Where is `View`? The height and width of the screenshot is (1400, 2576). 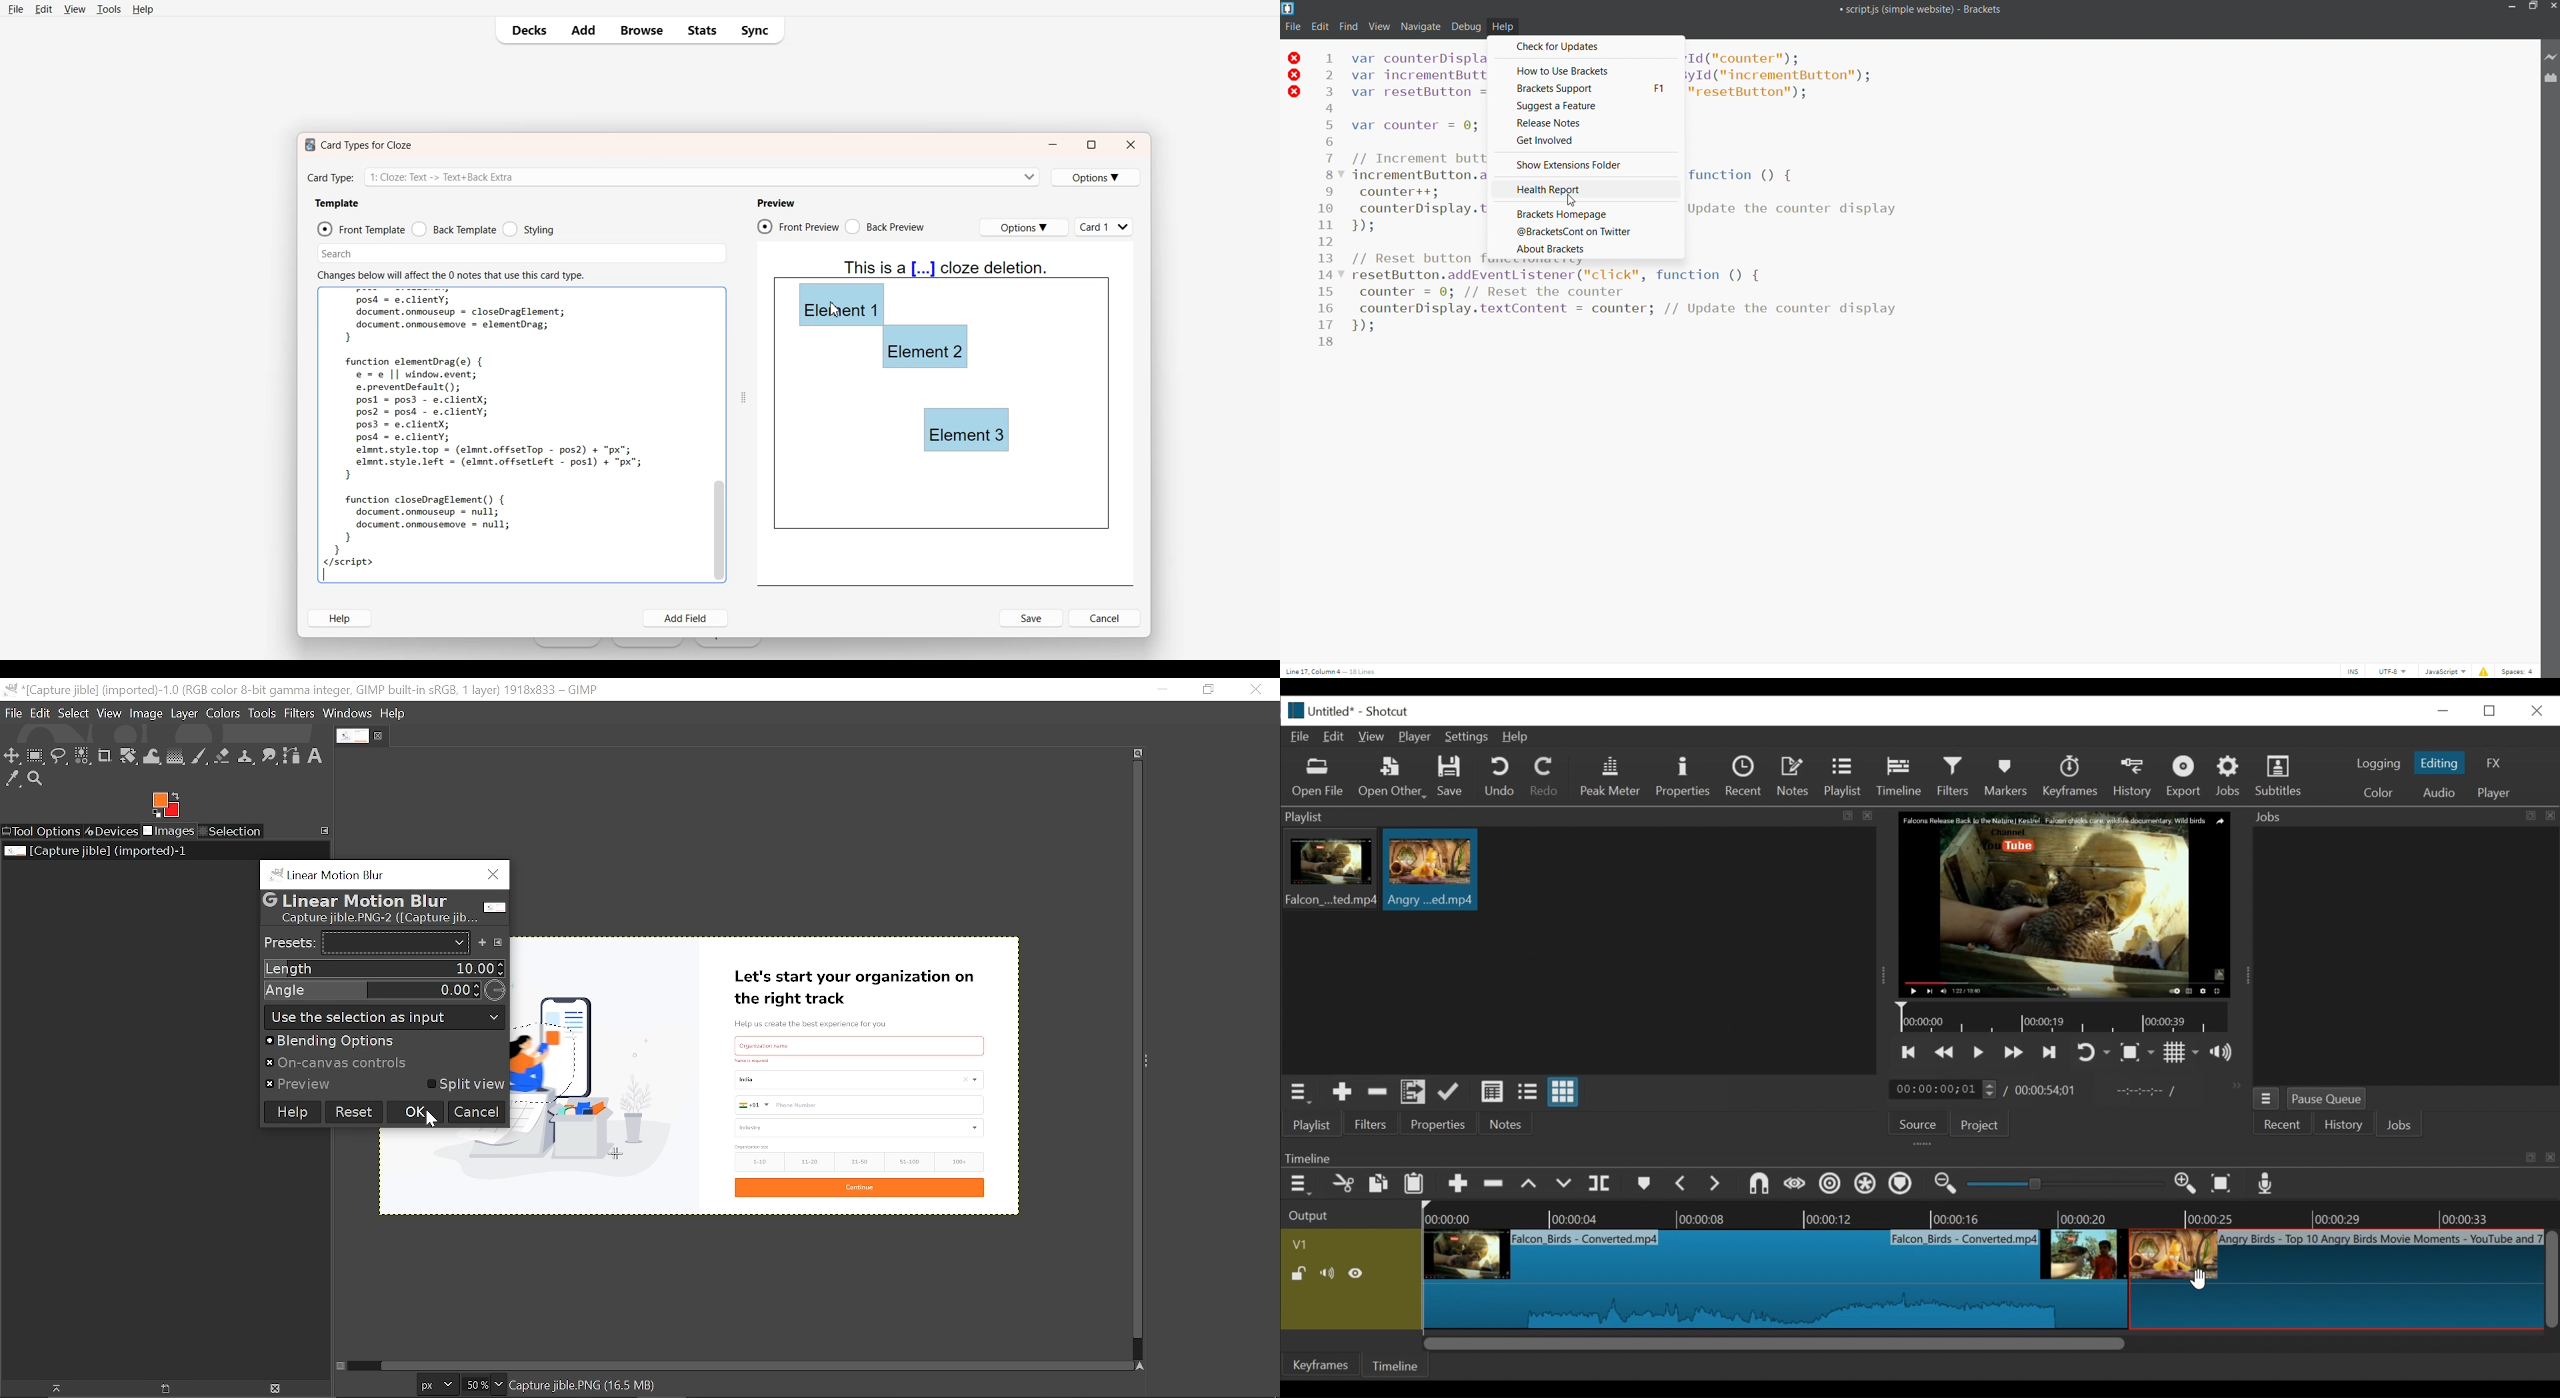
View is located at coordinates (1373, 737).